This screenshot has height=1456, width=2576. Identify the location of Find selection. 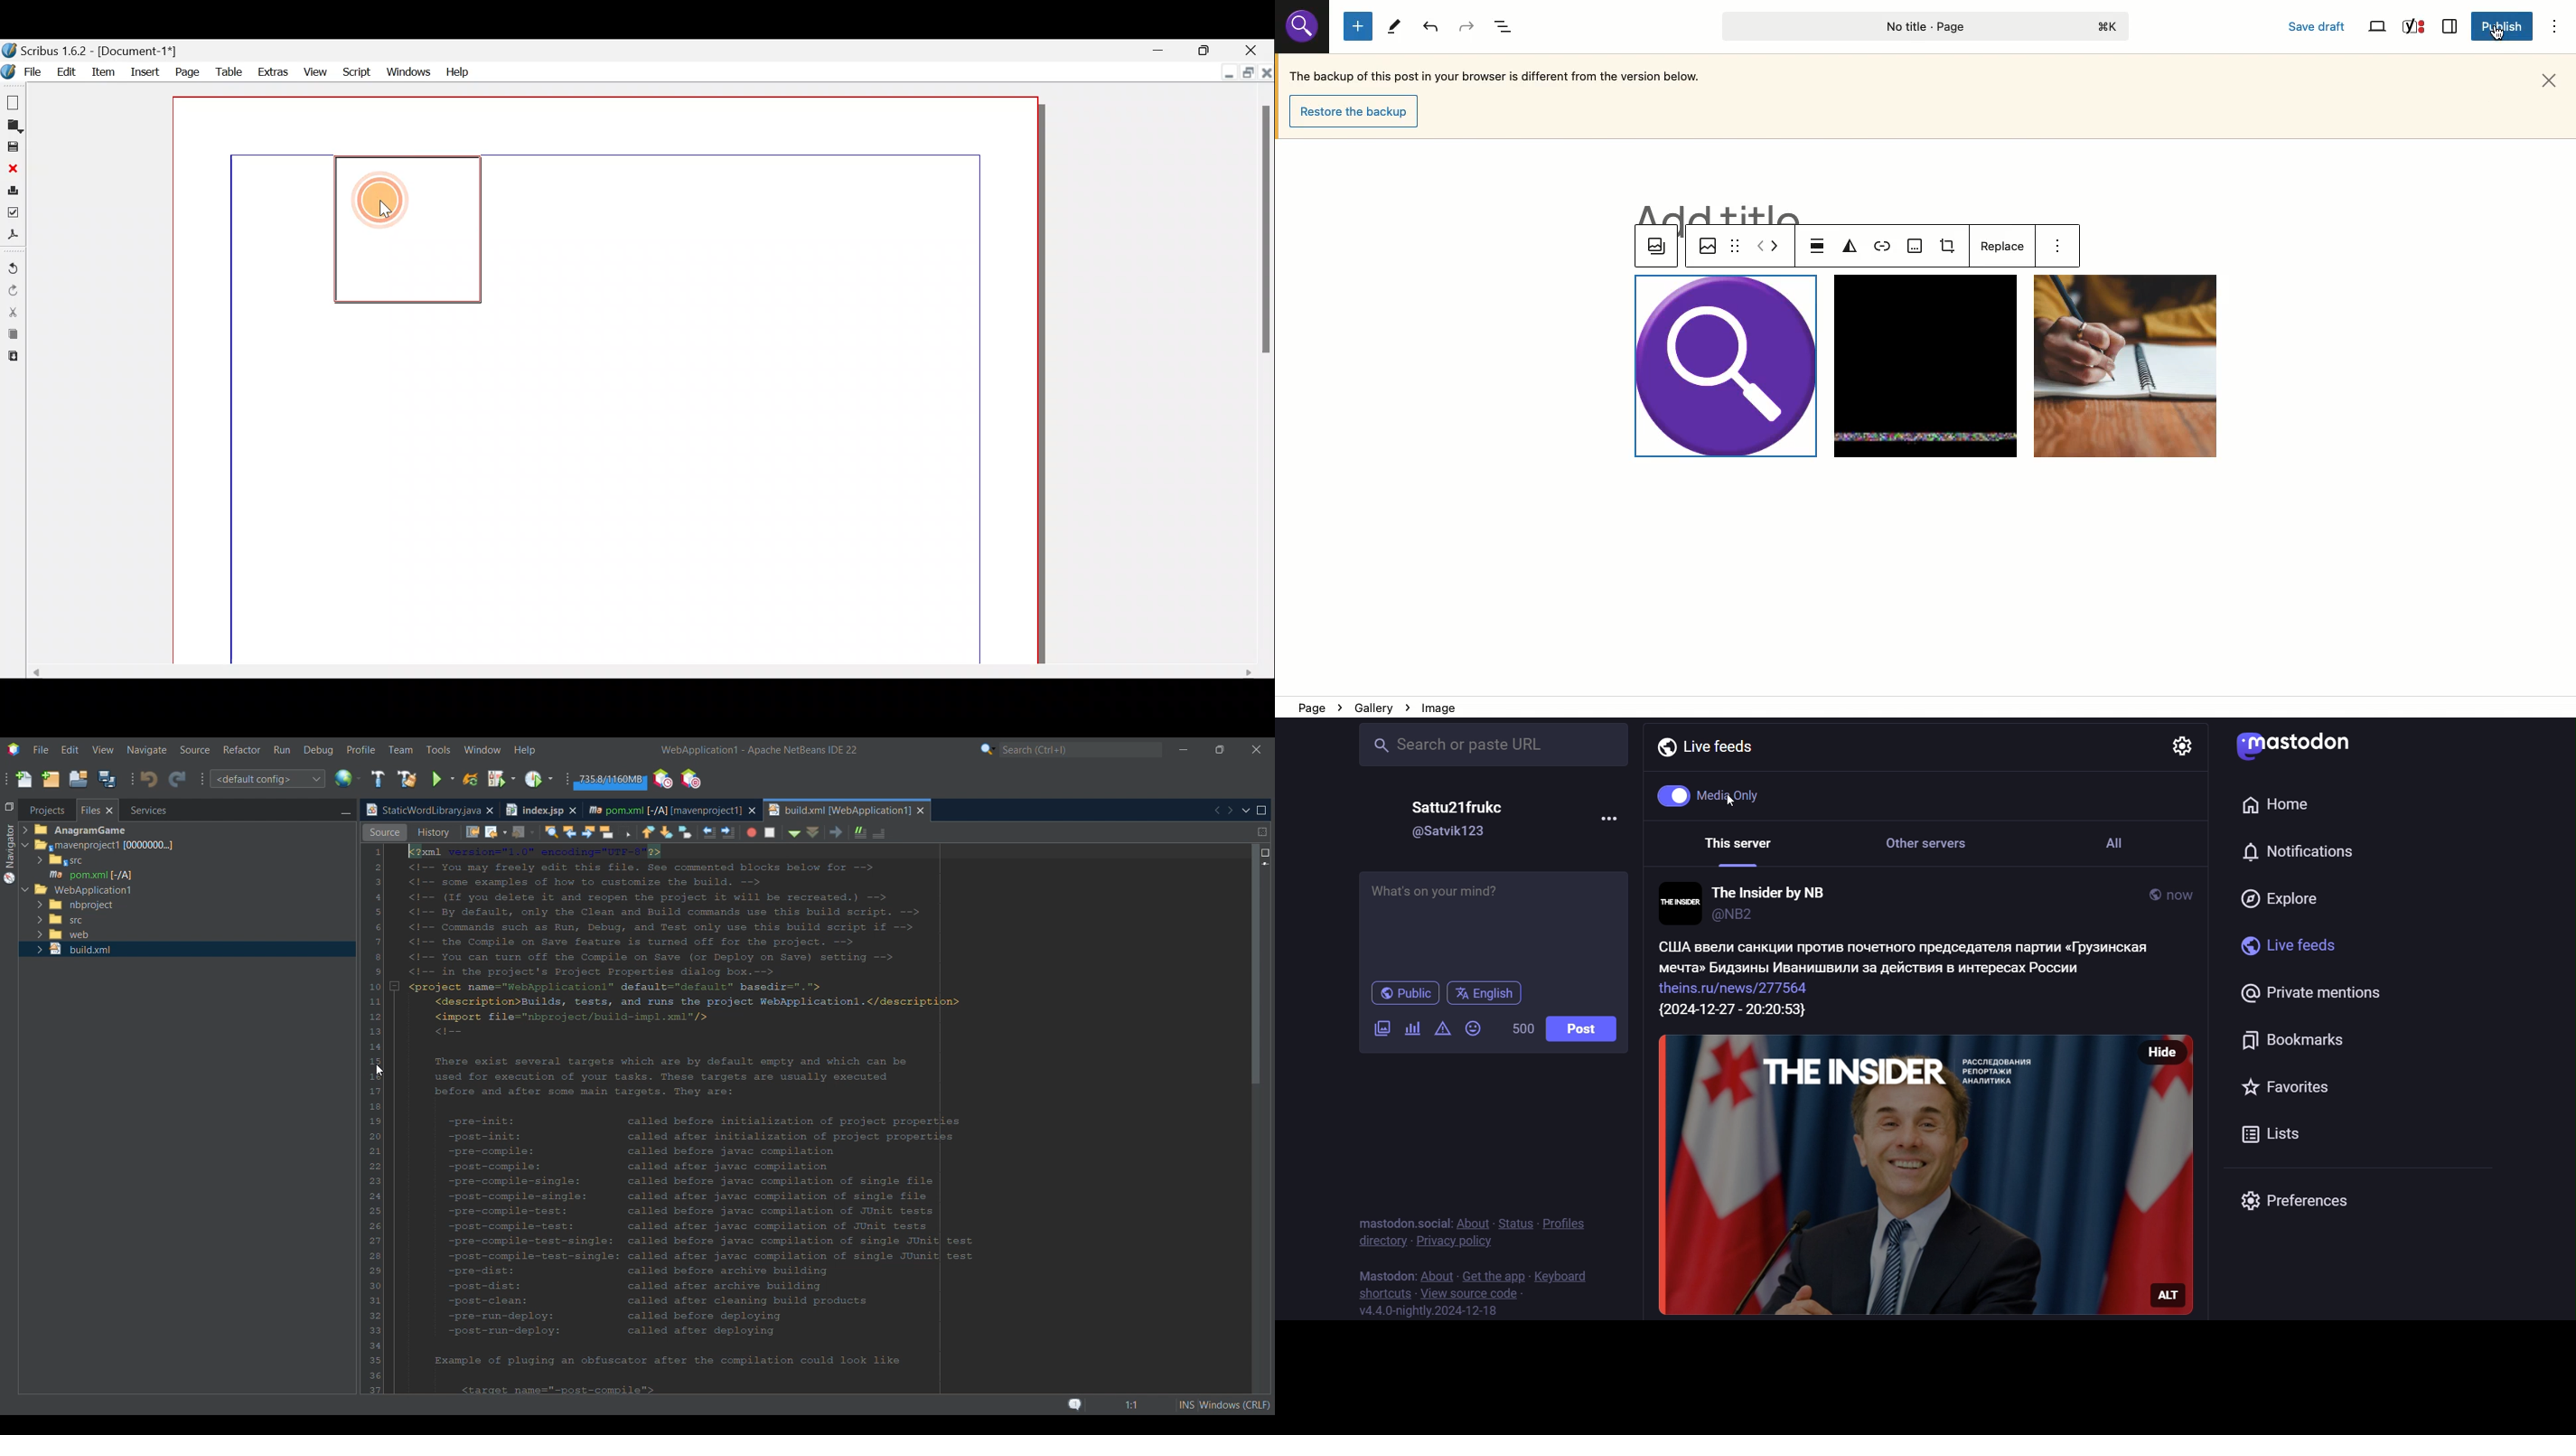
(668, 832).